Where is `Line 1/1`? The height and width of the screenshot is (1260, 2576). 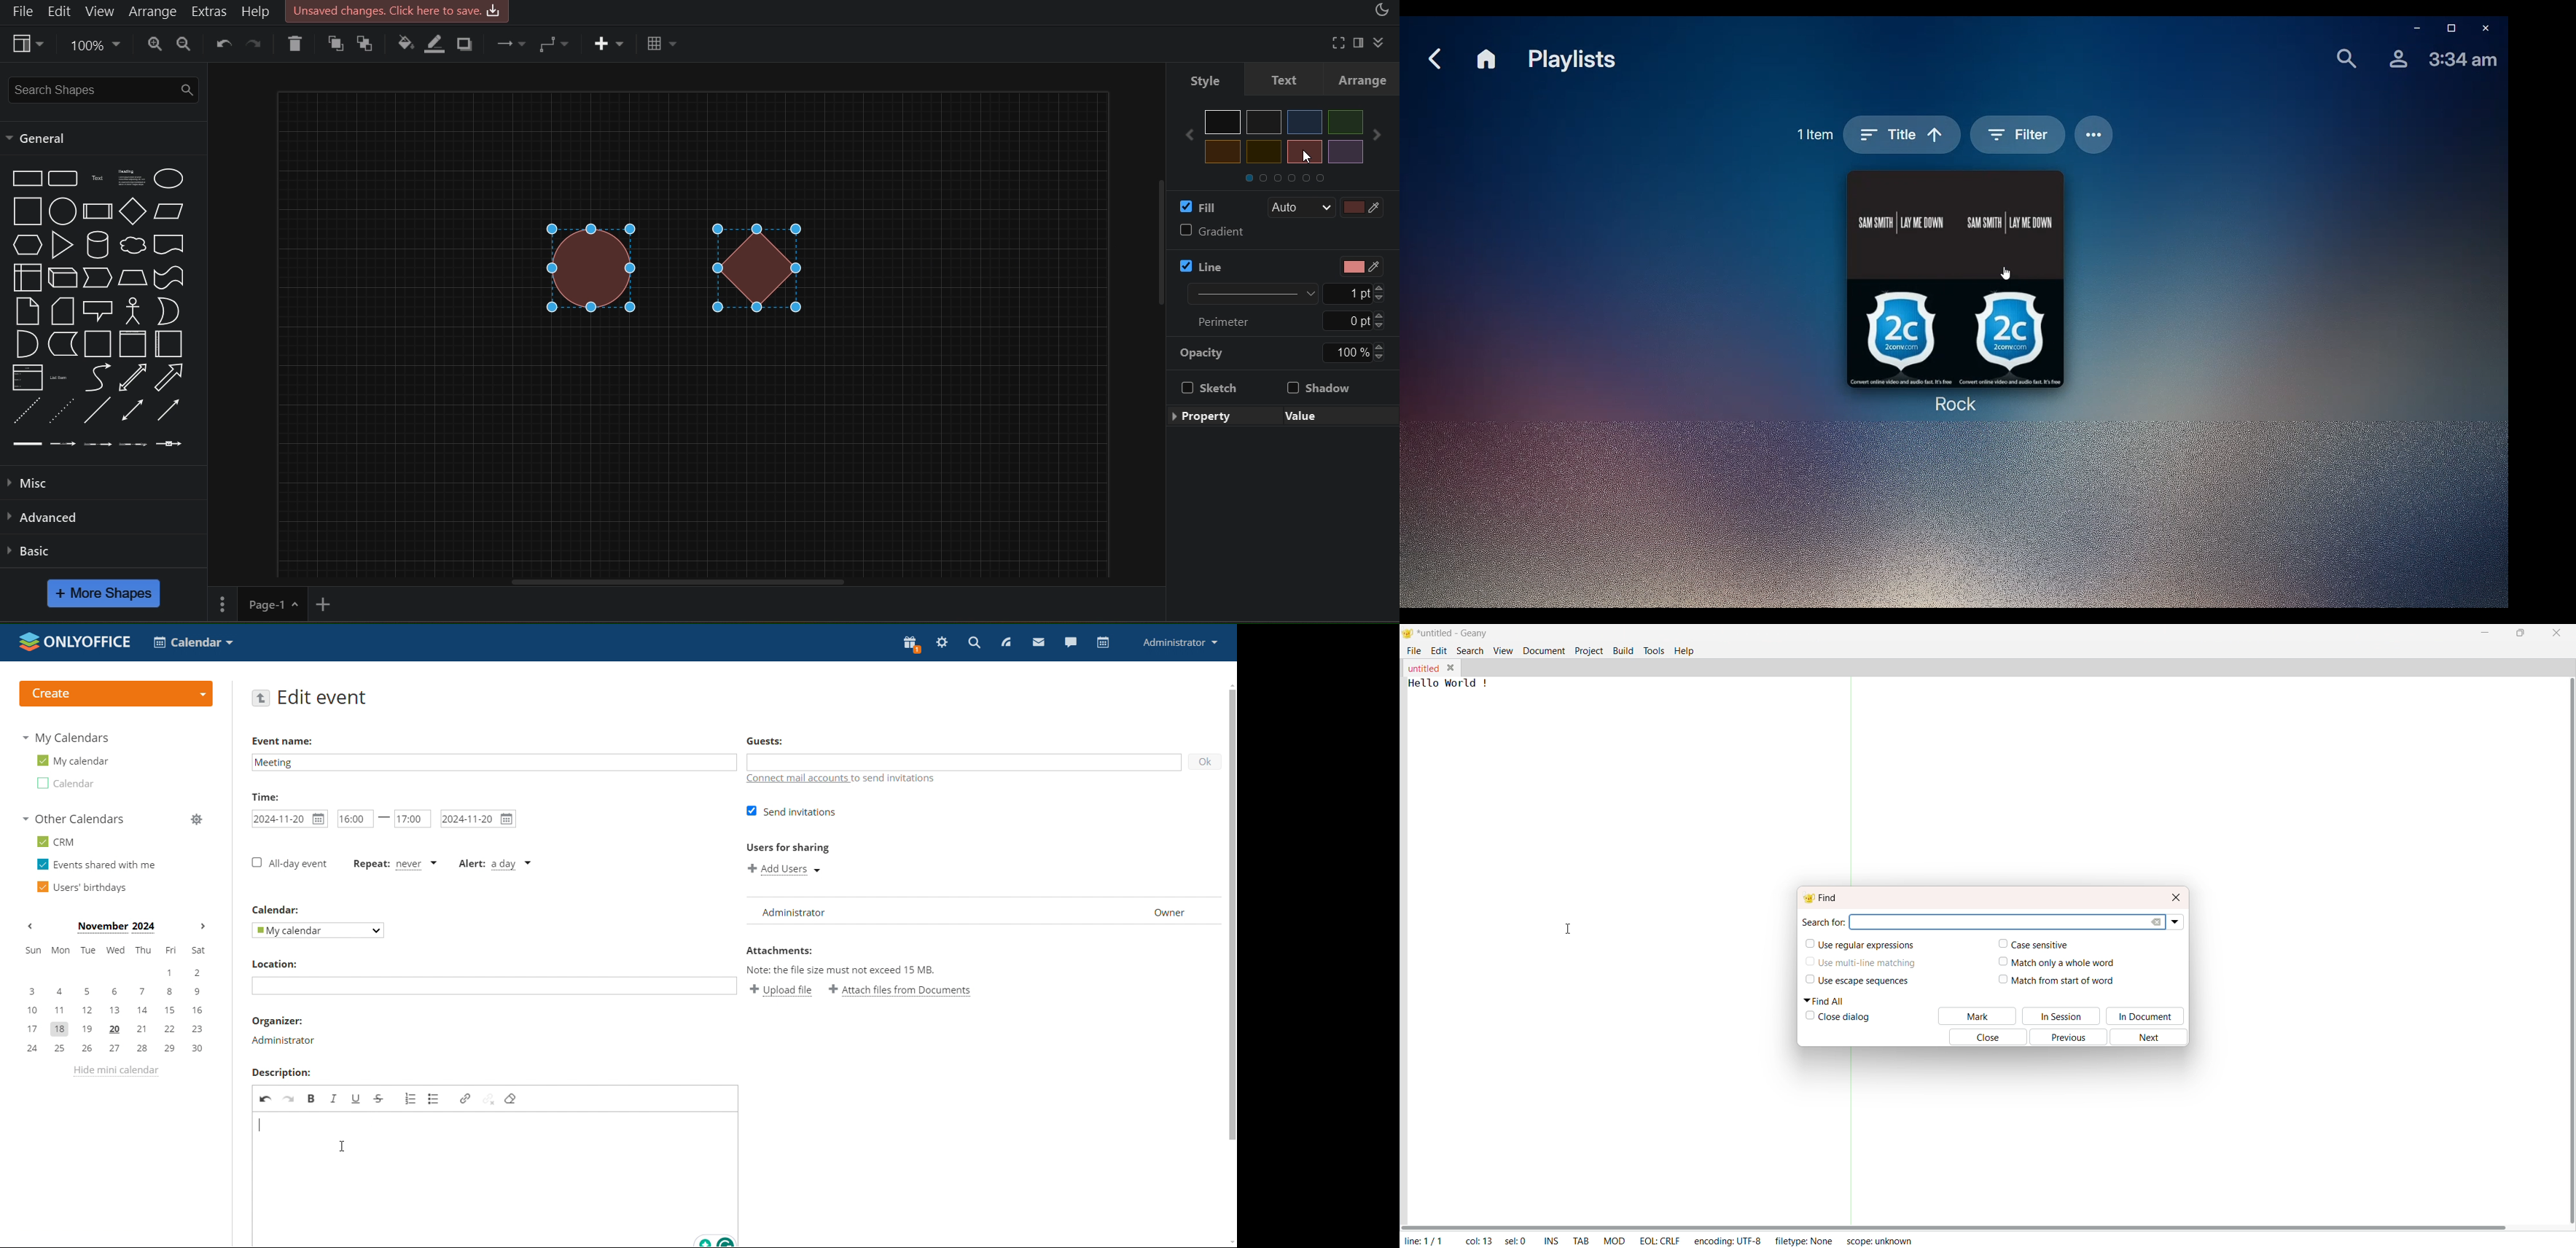
Line 1/1 is located at coordinates (1426, 1239).